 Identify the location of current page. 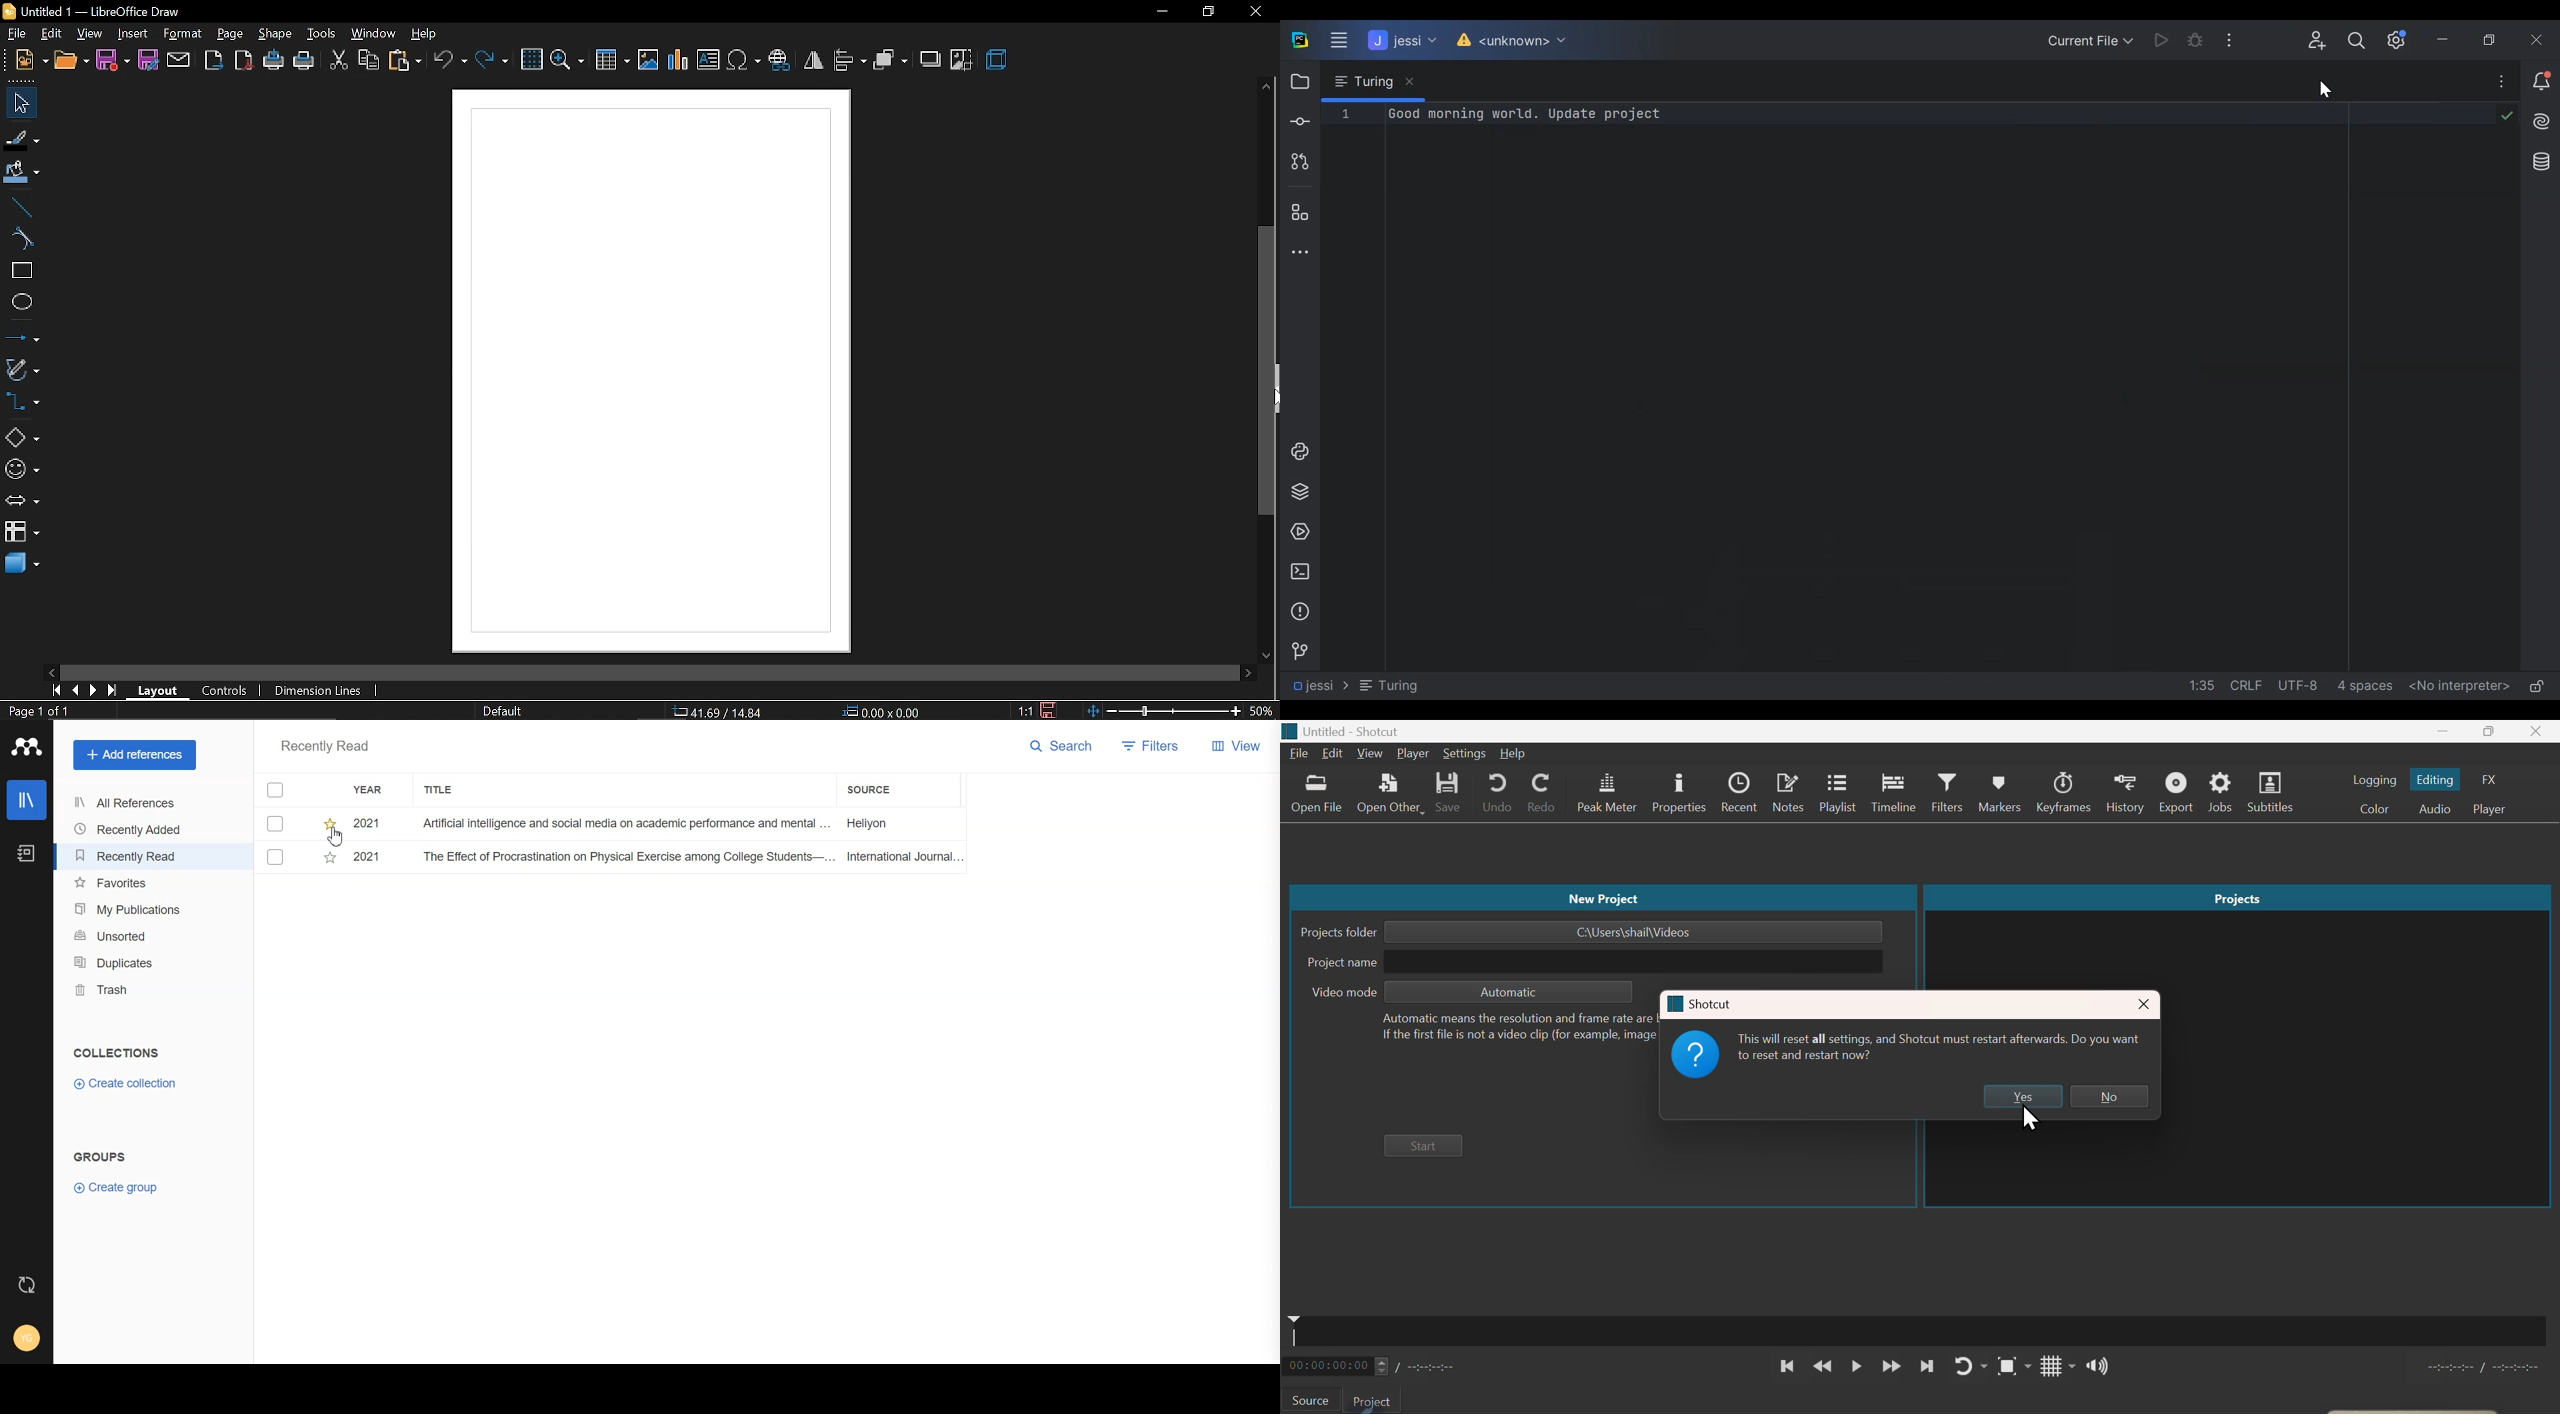
(40, 712).